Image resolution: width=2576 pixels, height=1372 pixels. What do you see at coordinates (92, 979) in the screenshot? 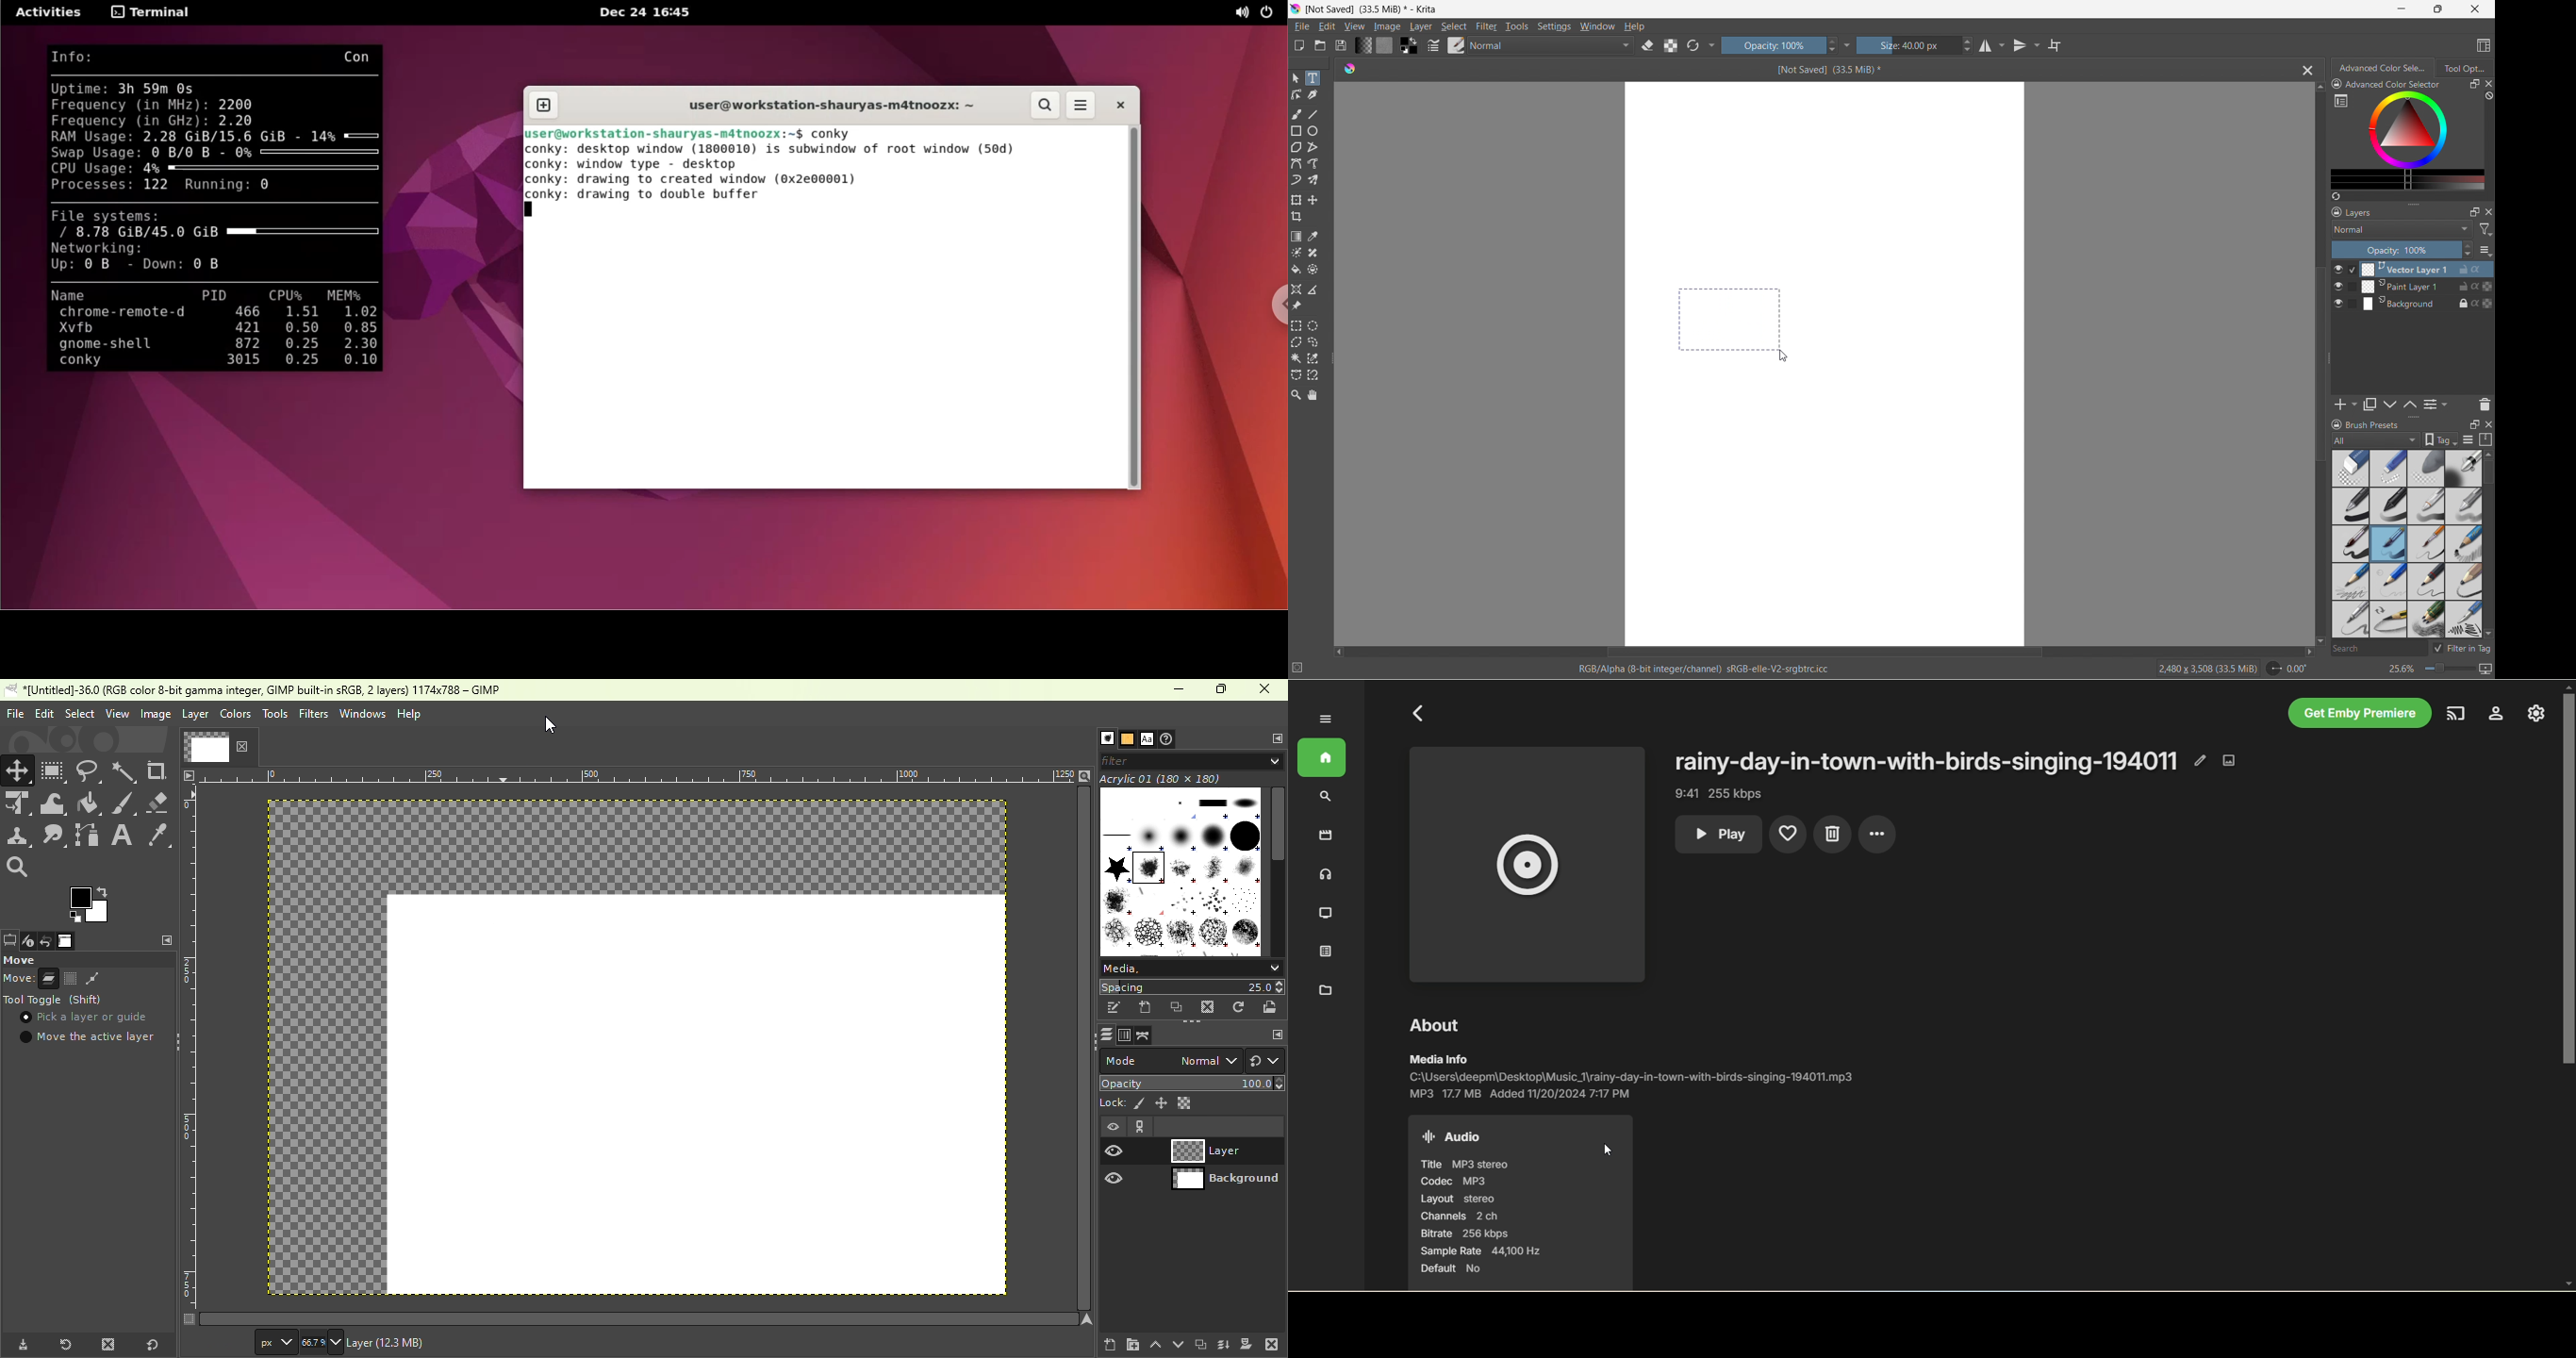
I see `Subtract from the current selection` at bounding box center [92, 979].